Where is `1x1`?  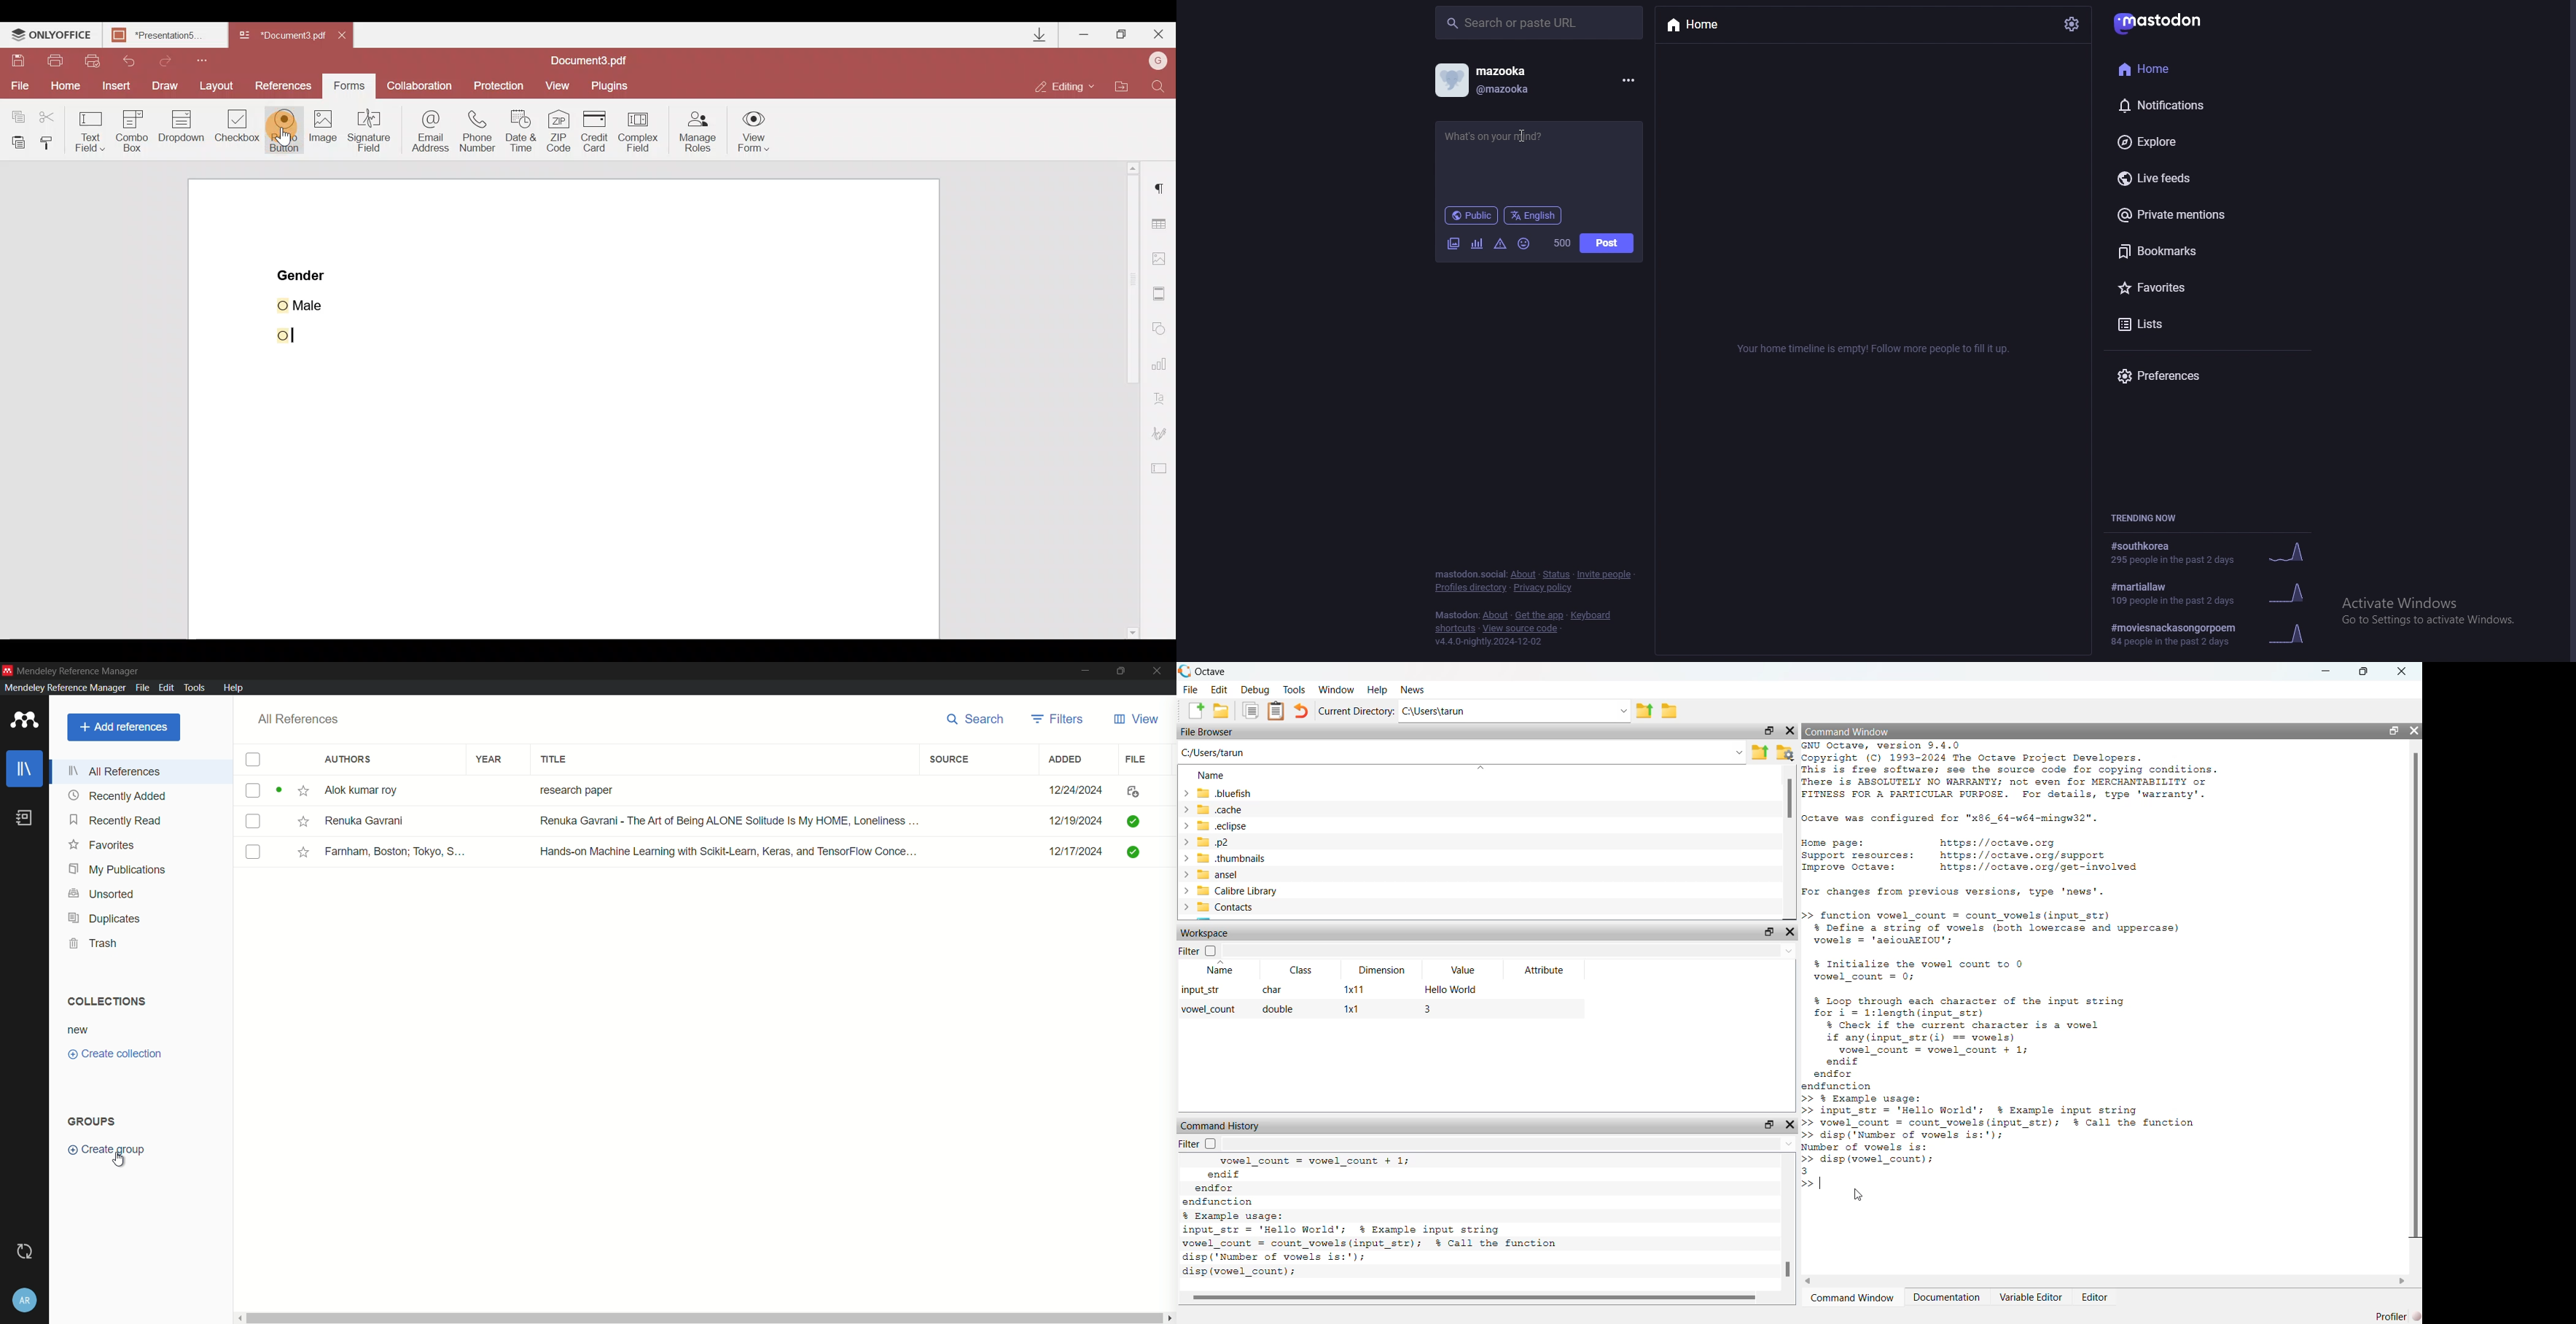
1x1 is located at coordinates (1353, 1009).